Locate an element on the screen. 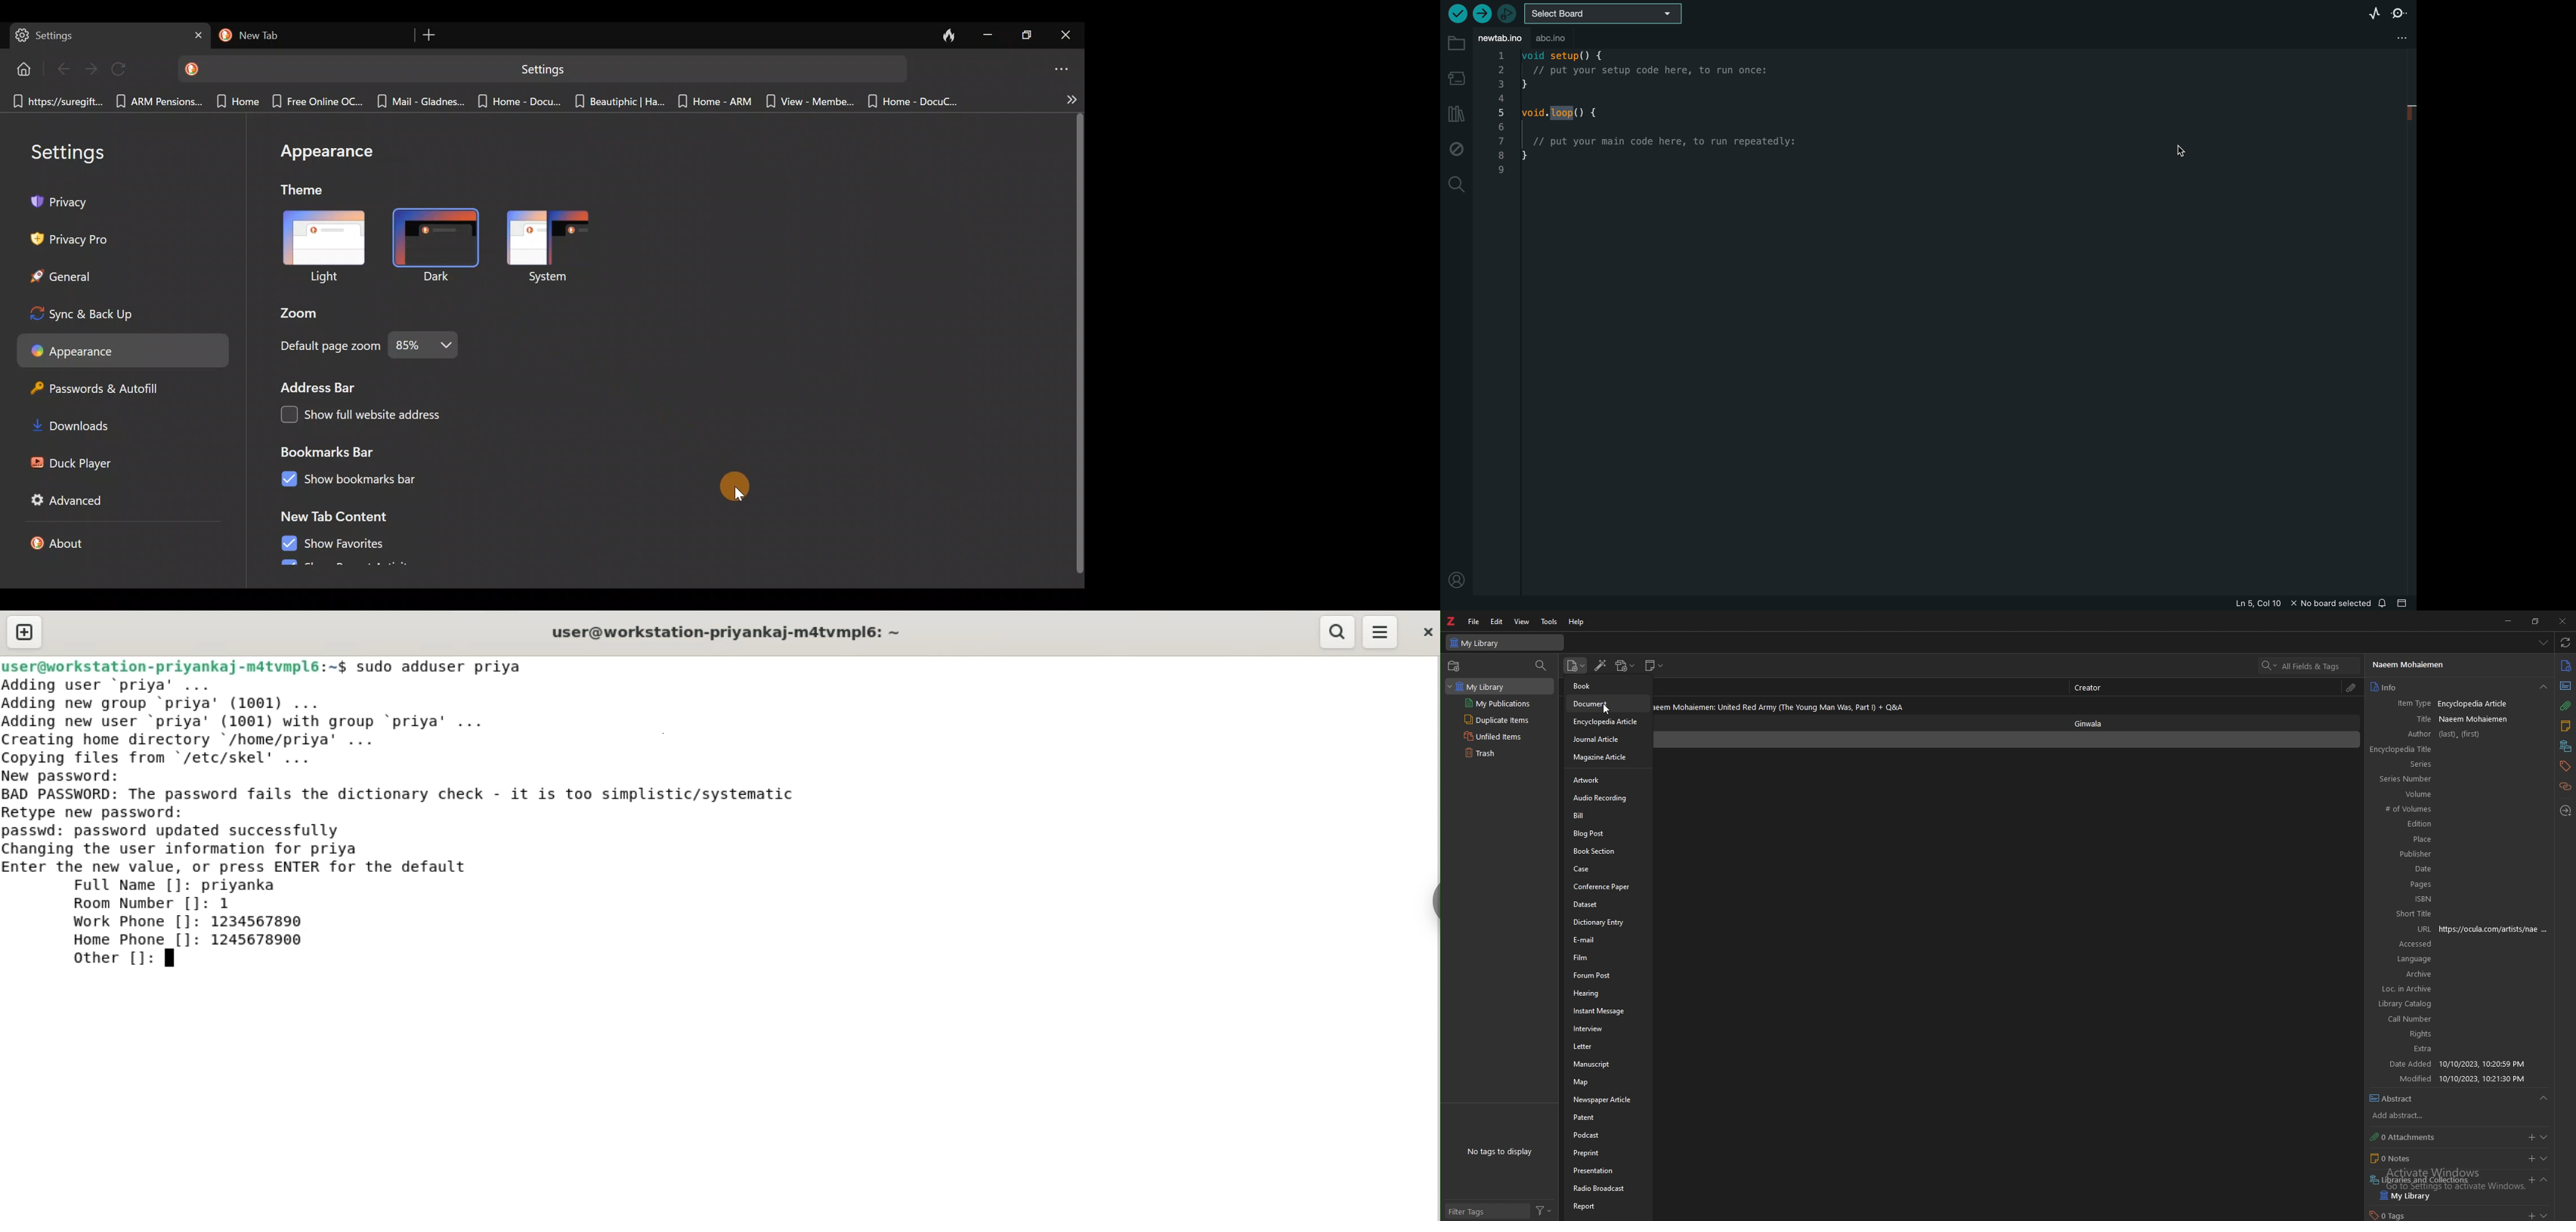 The image size is (2576, 1232). blog post is located at coordinates (1608, 832).